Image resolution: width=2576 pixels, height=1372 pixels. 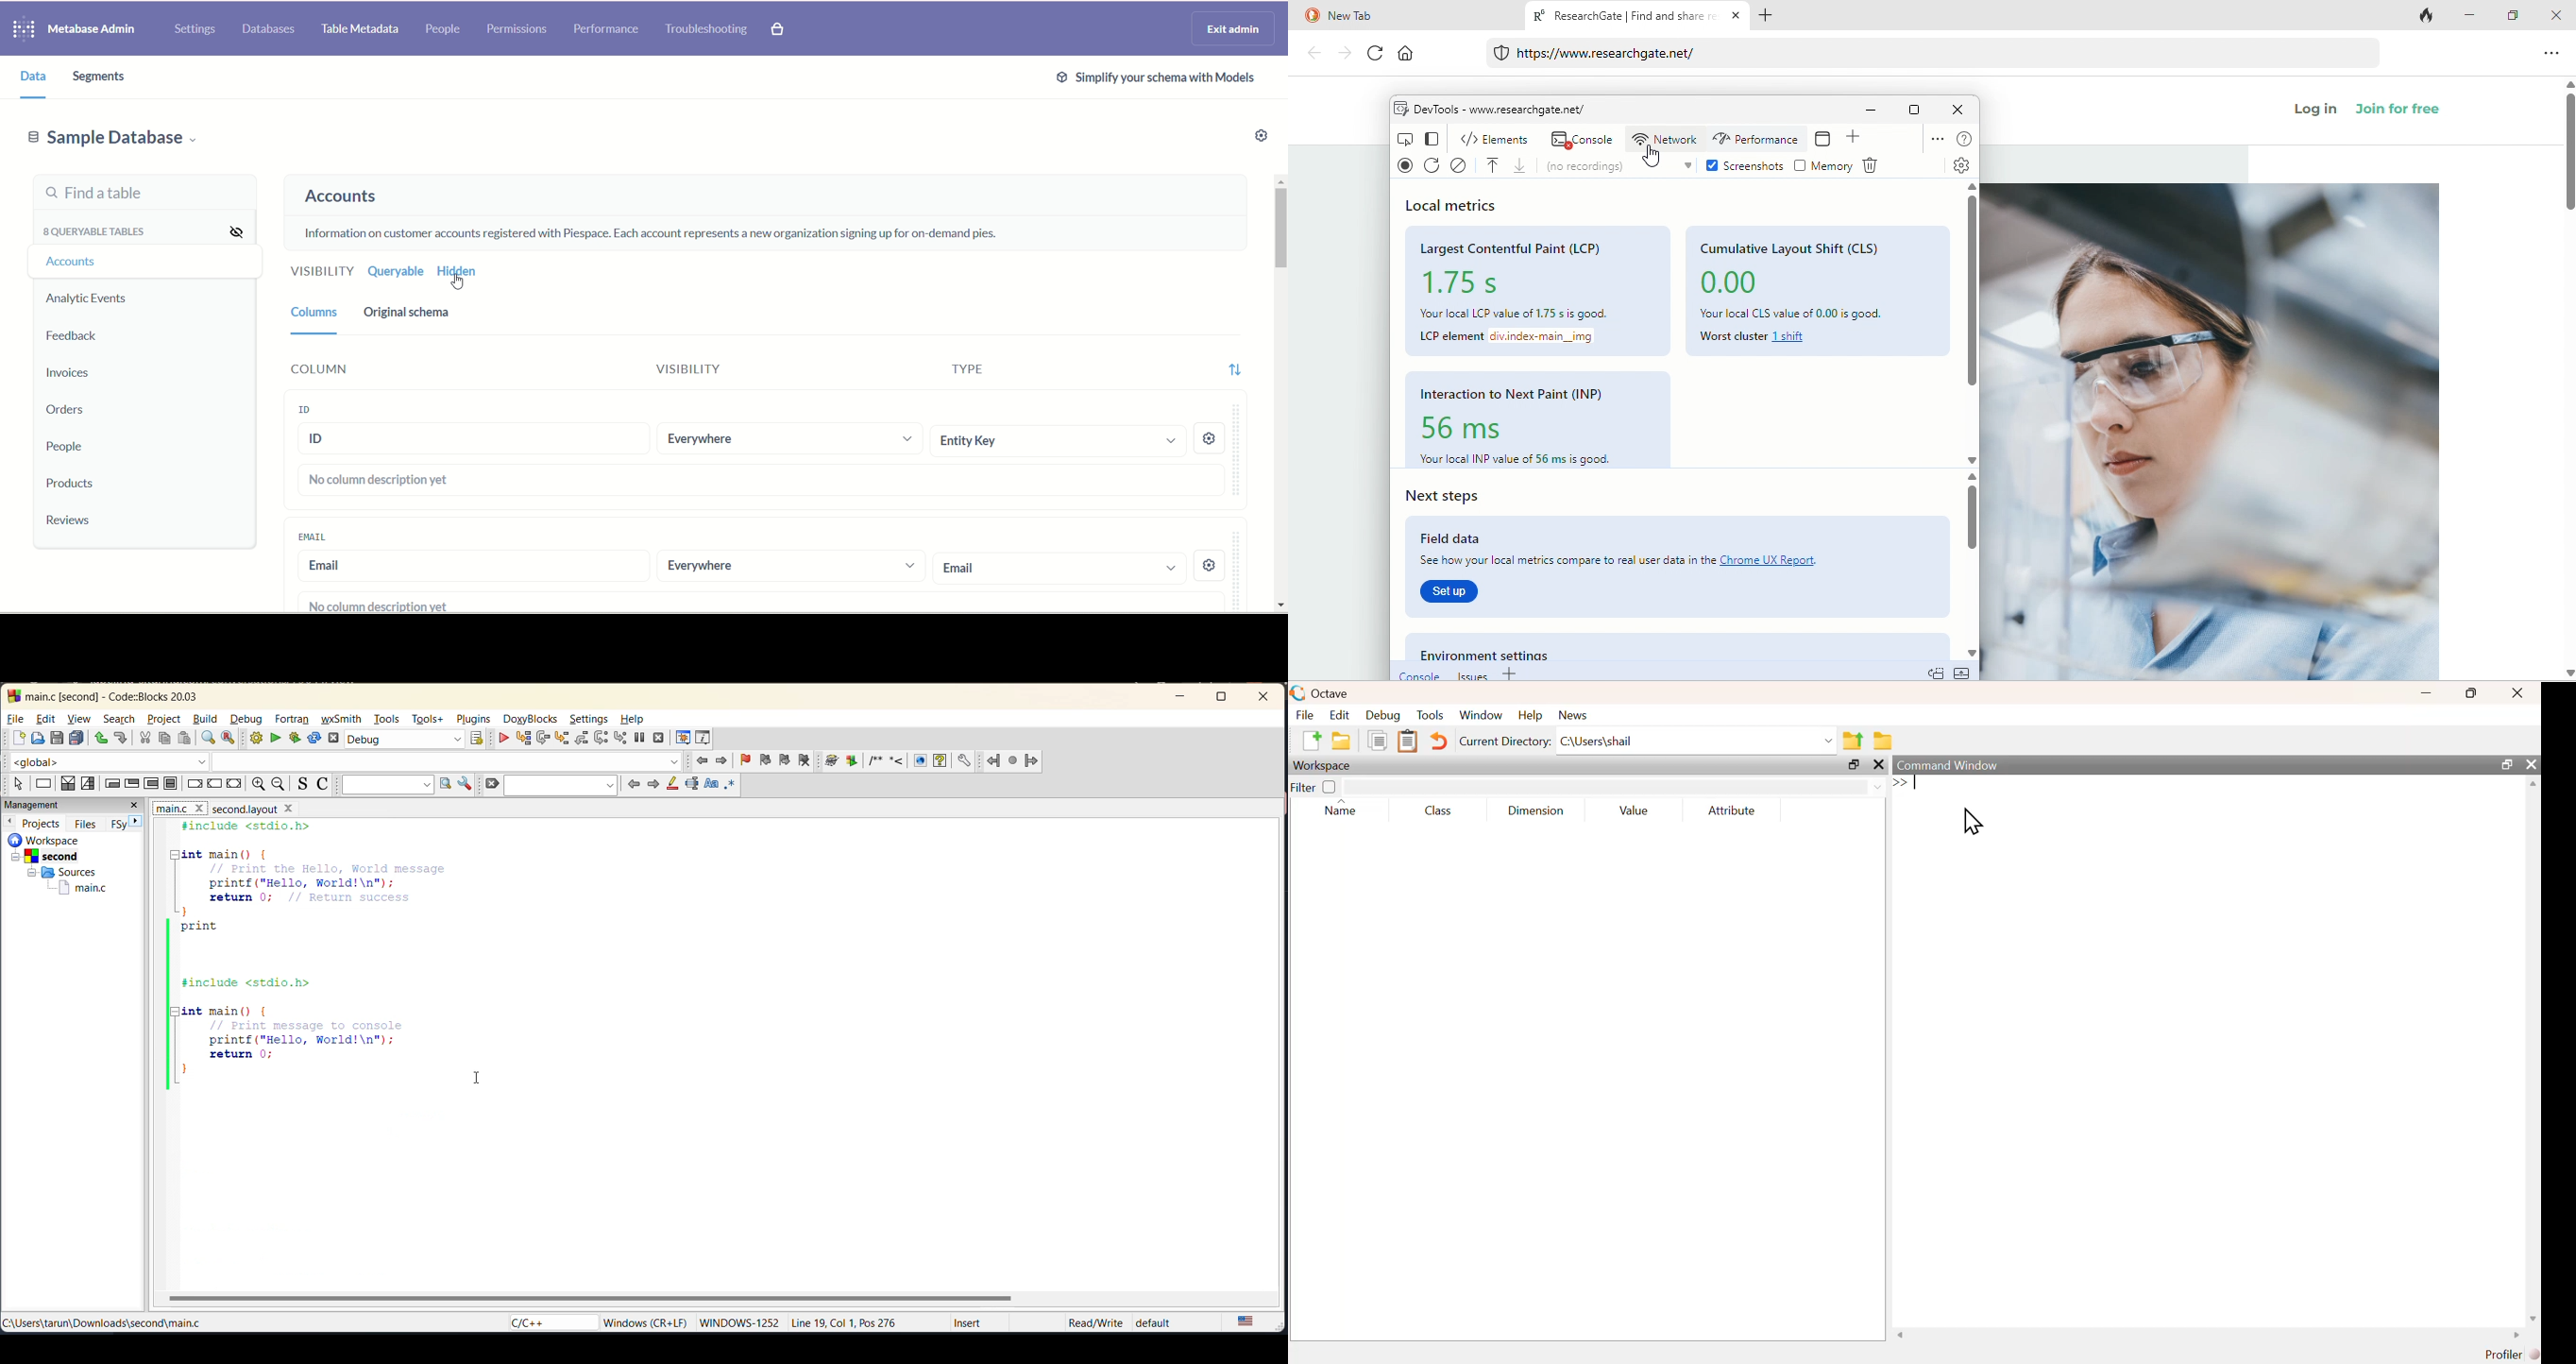 I want to click on vertical scroll bar, so click(x=2568, y=156).